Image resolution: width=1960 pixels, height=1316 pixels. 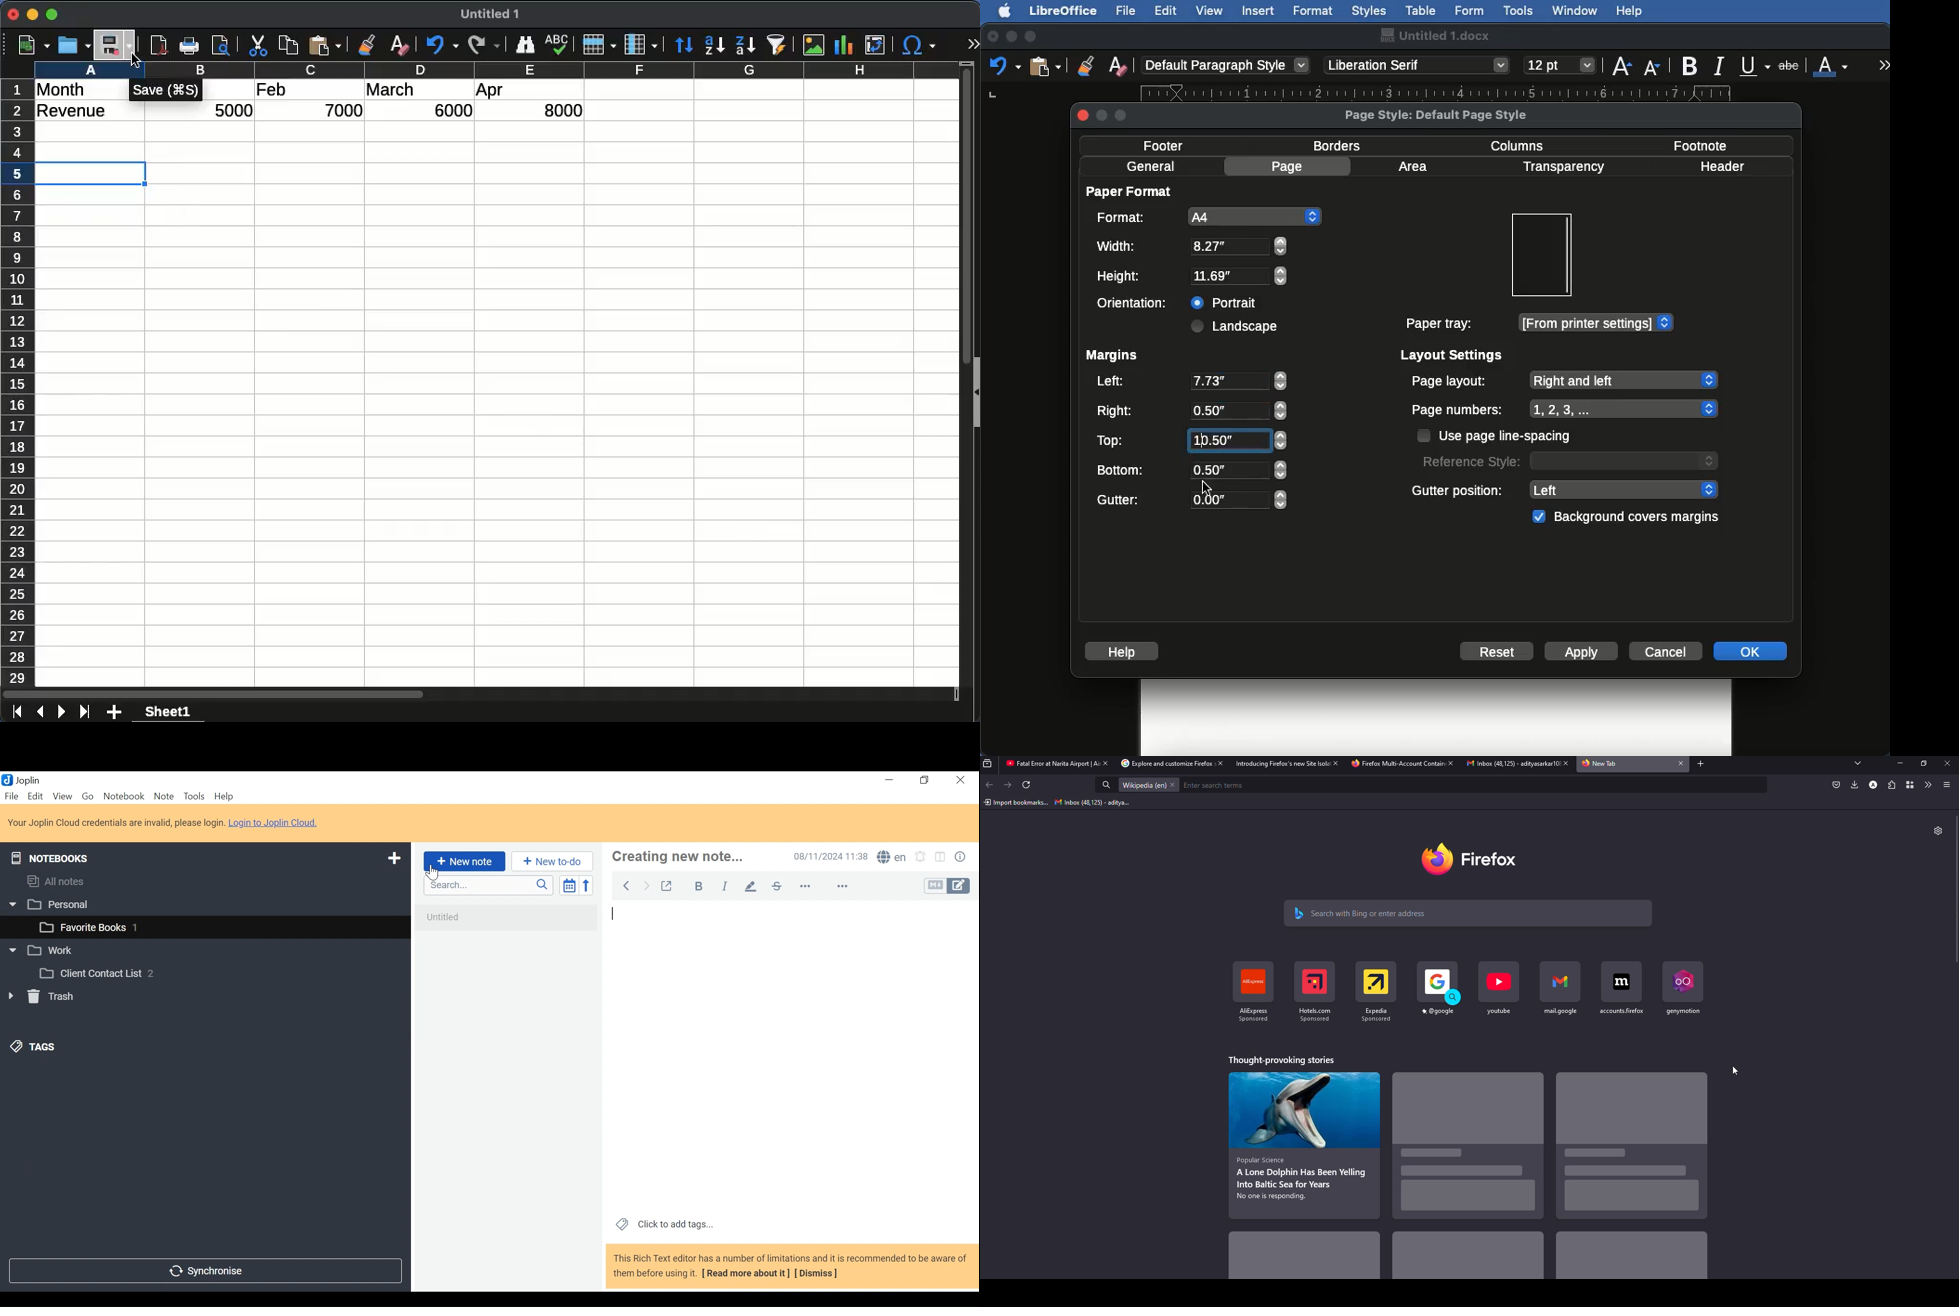 I want to click on print preview, so click(x=223, y=47).